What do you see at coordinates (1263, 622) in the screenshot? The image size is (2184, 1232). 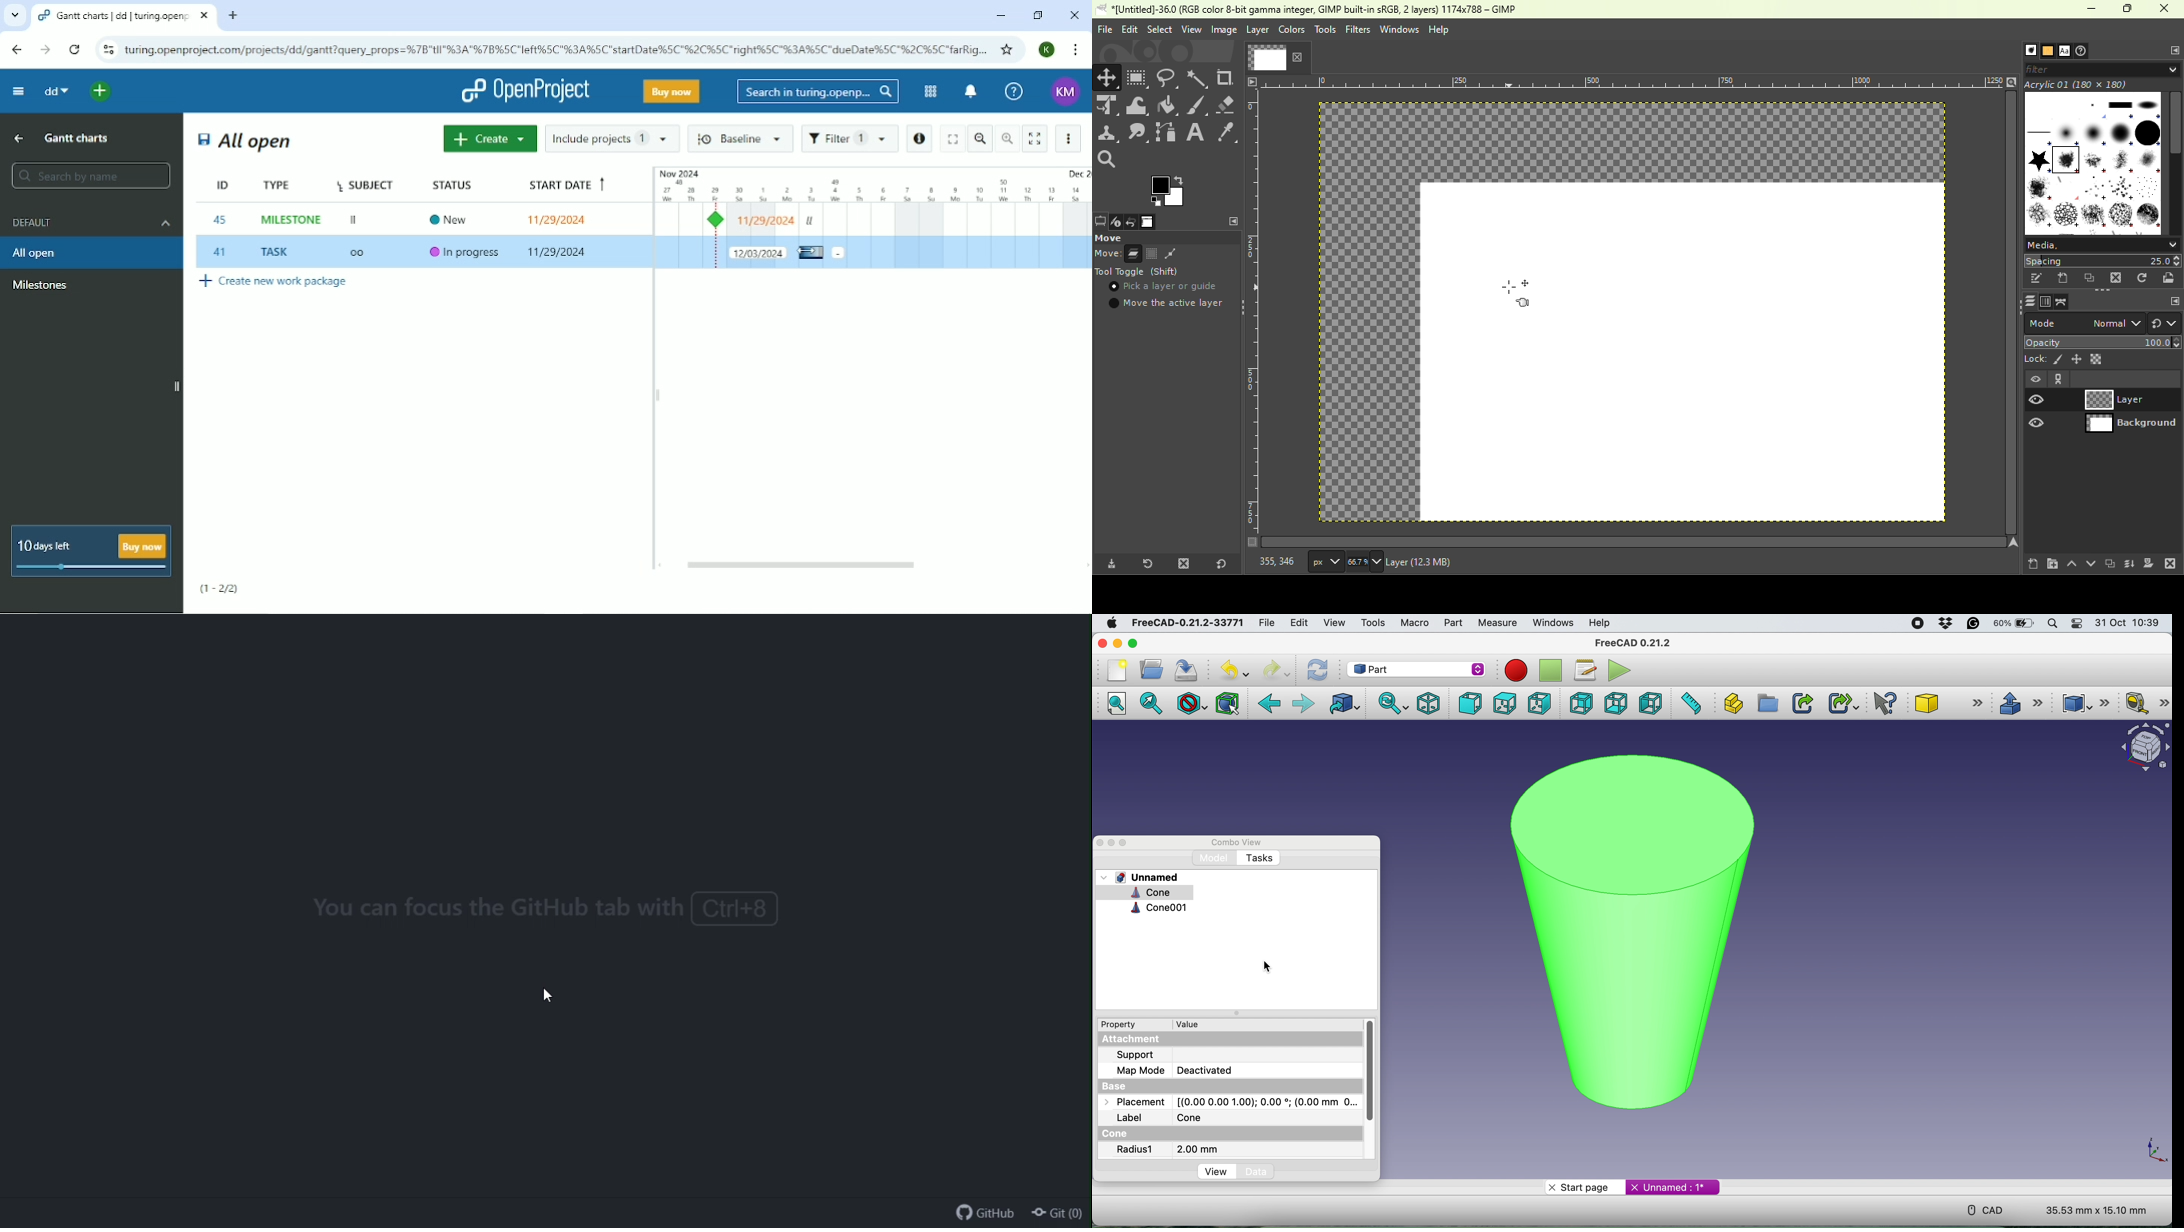 I see `file` at bounding box center [1263, 622].